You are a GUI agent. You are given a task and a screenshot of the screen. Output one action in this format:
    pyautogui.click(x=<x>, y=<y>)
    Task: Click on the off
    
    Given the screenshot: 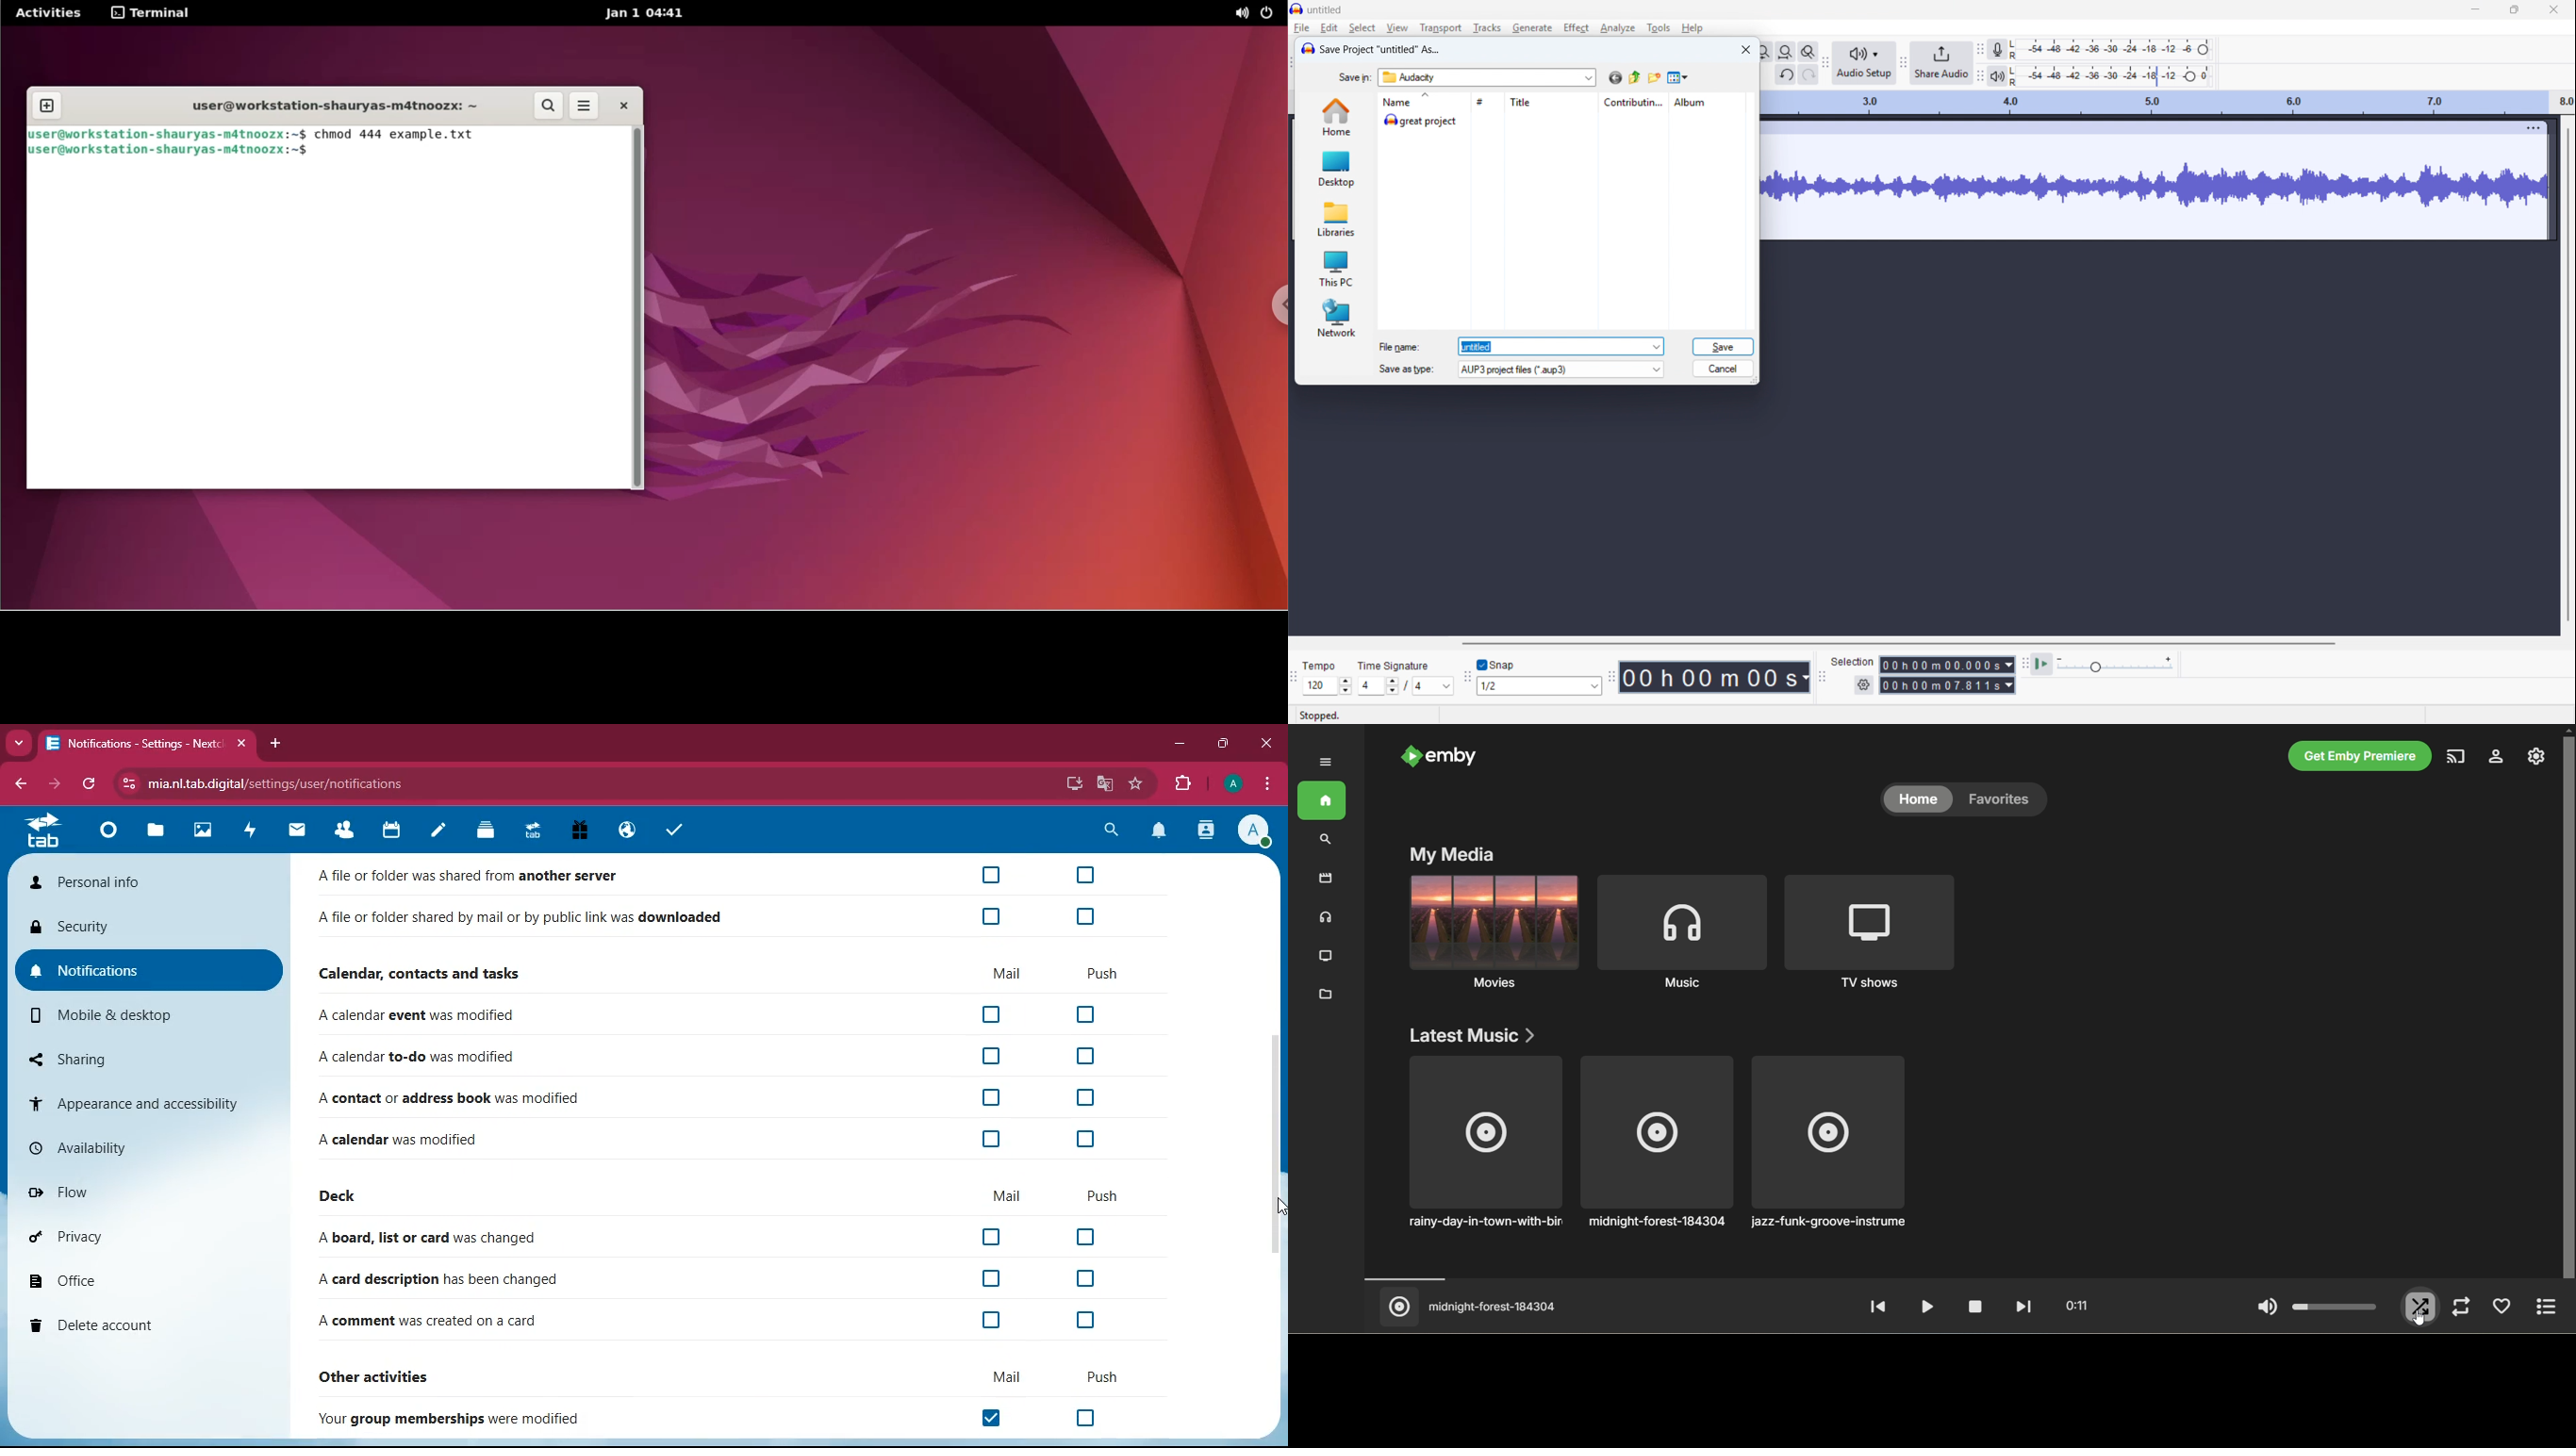 What is the action you would take?
    pyautogui.click(x=1082, y=1278)
    